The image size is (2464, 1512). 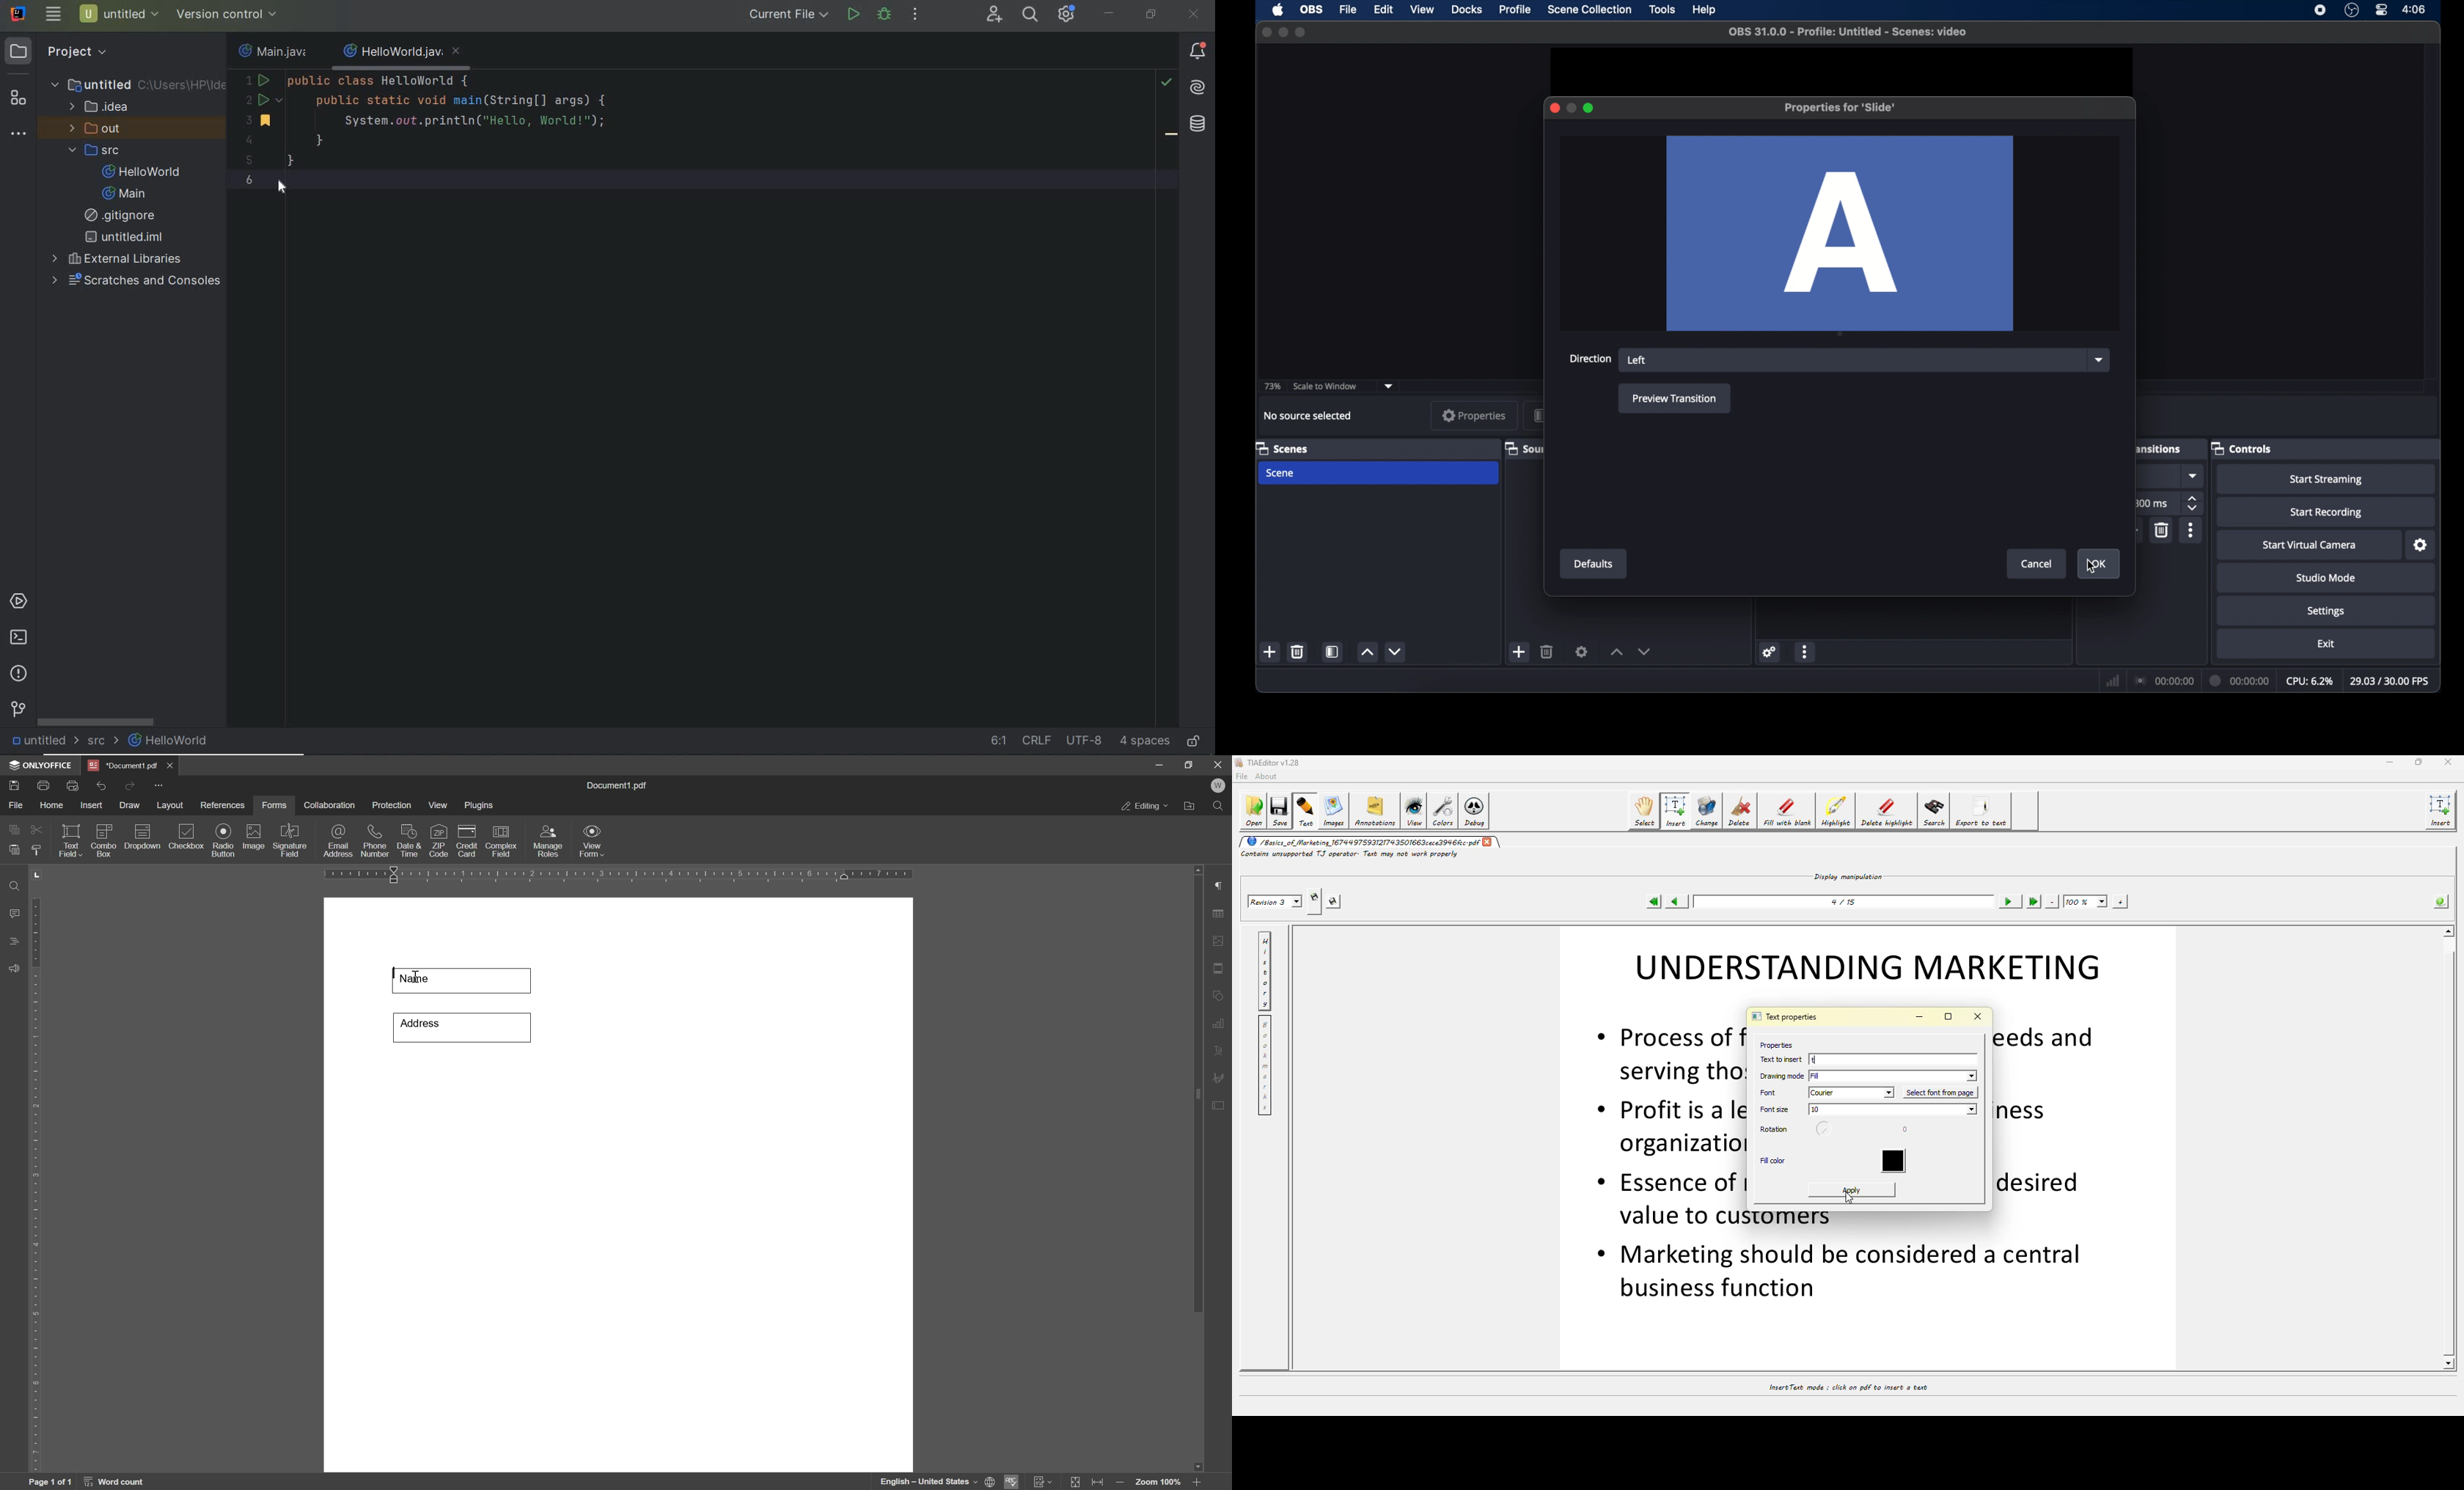 I want to click on left, so click(x=1637, y=360).